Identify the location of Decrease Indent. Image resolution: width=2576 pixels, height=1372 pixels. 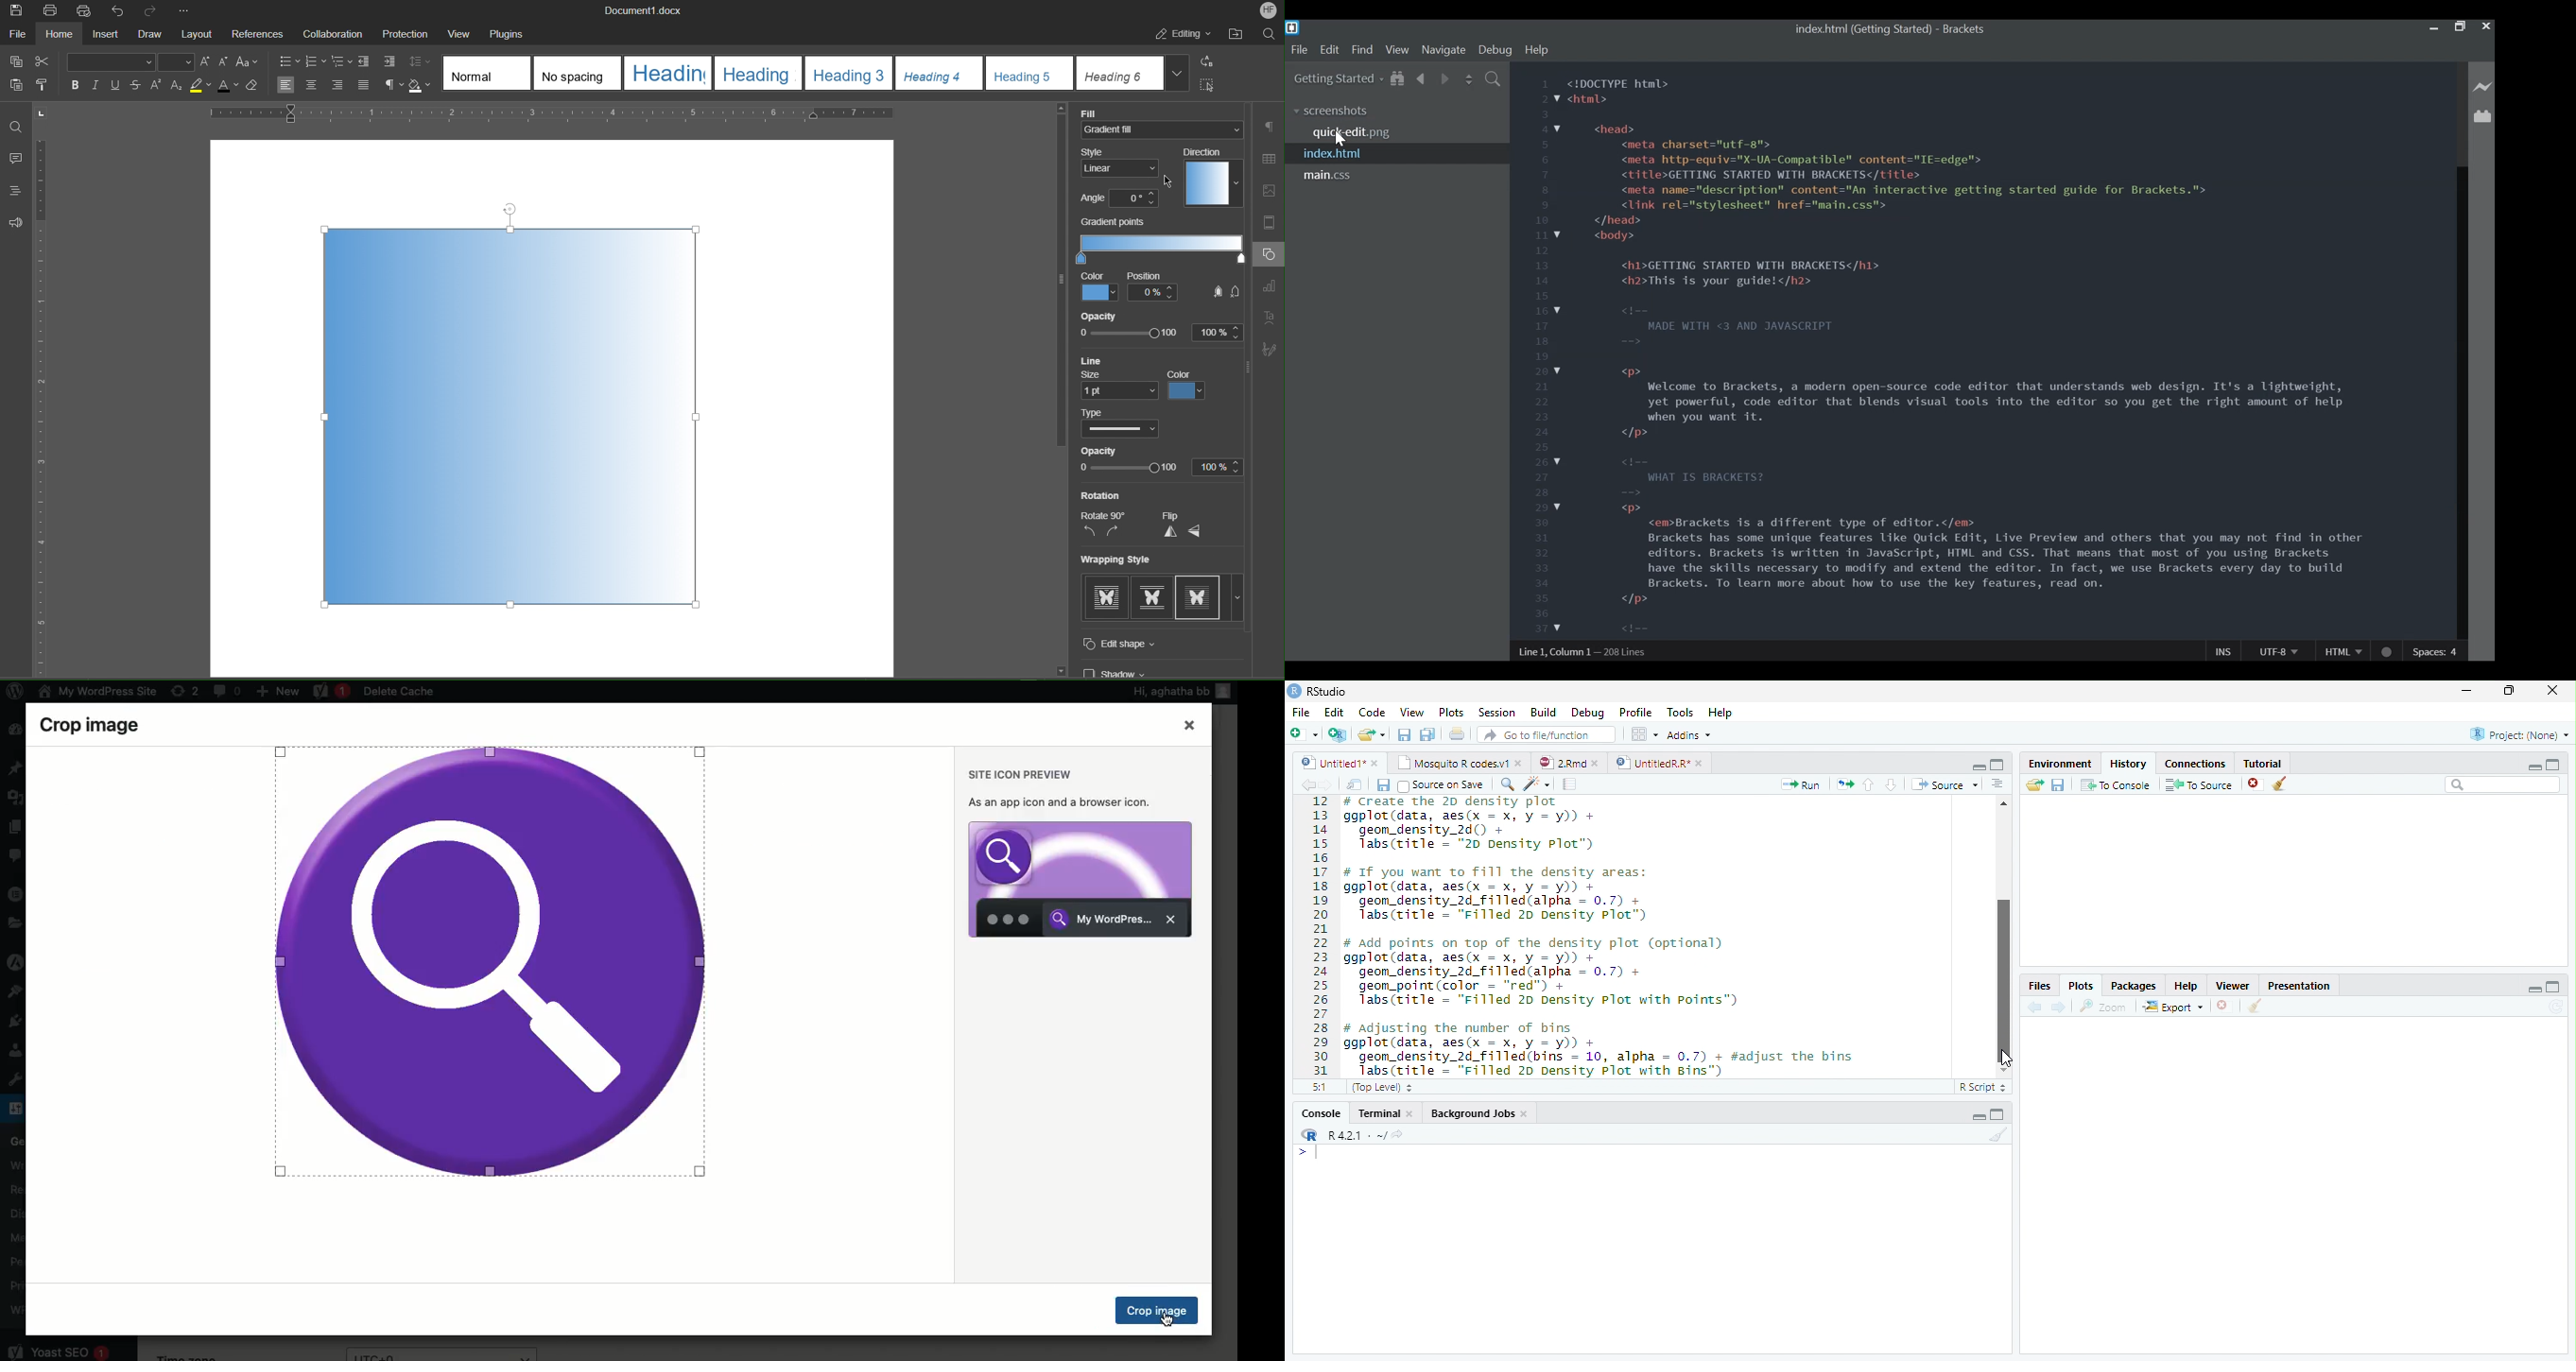
(367, 62).